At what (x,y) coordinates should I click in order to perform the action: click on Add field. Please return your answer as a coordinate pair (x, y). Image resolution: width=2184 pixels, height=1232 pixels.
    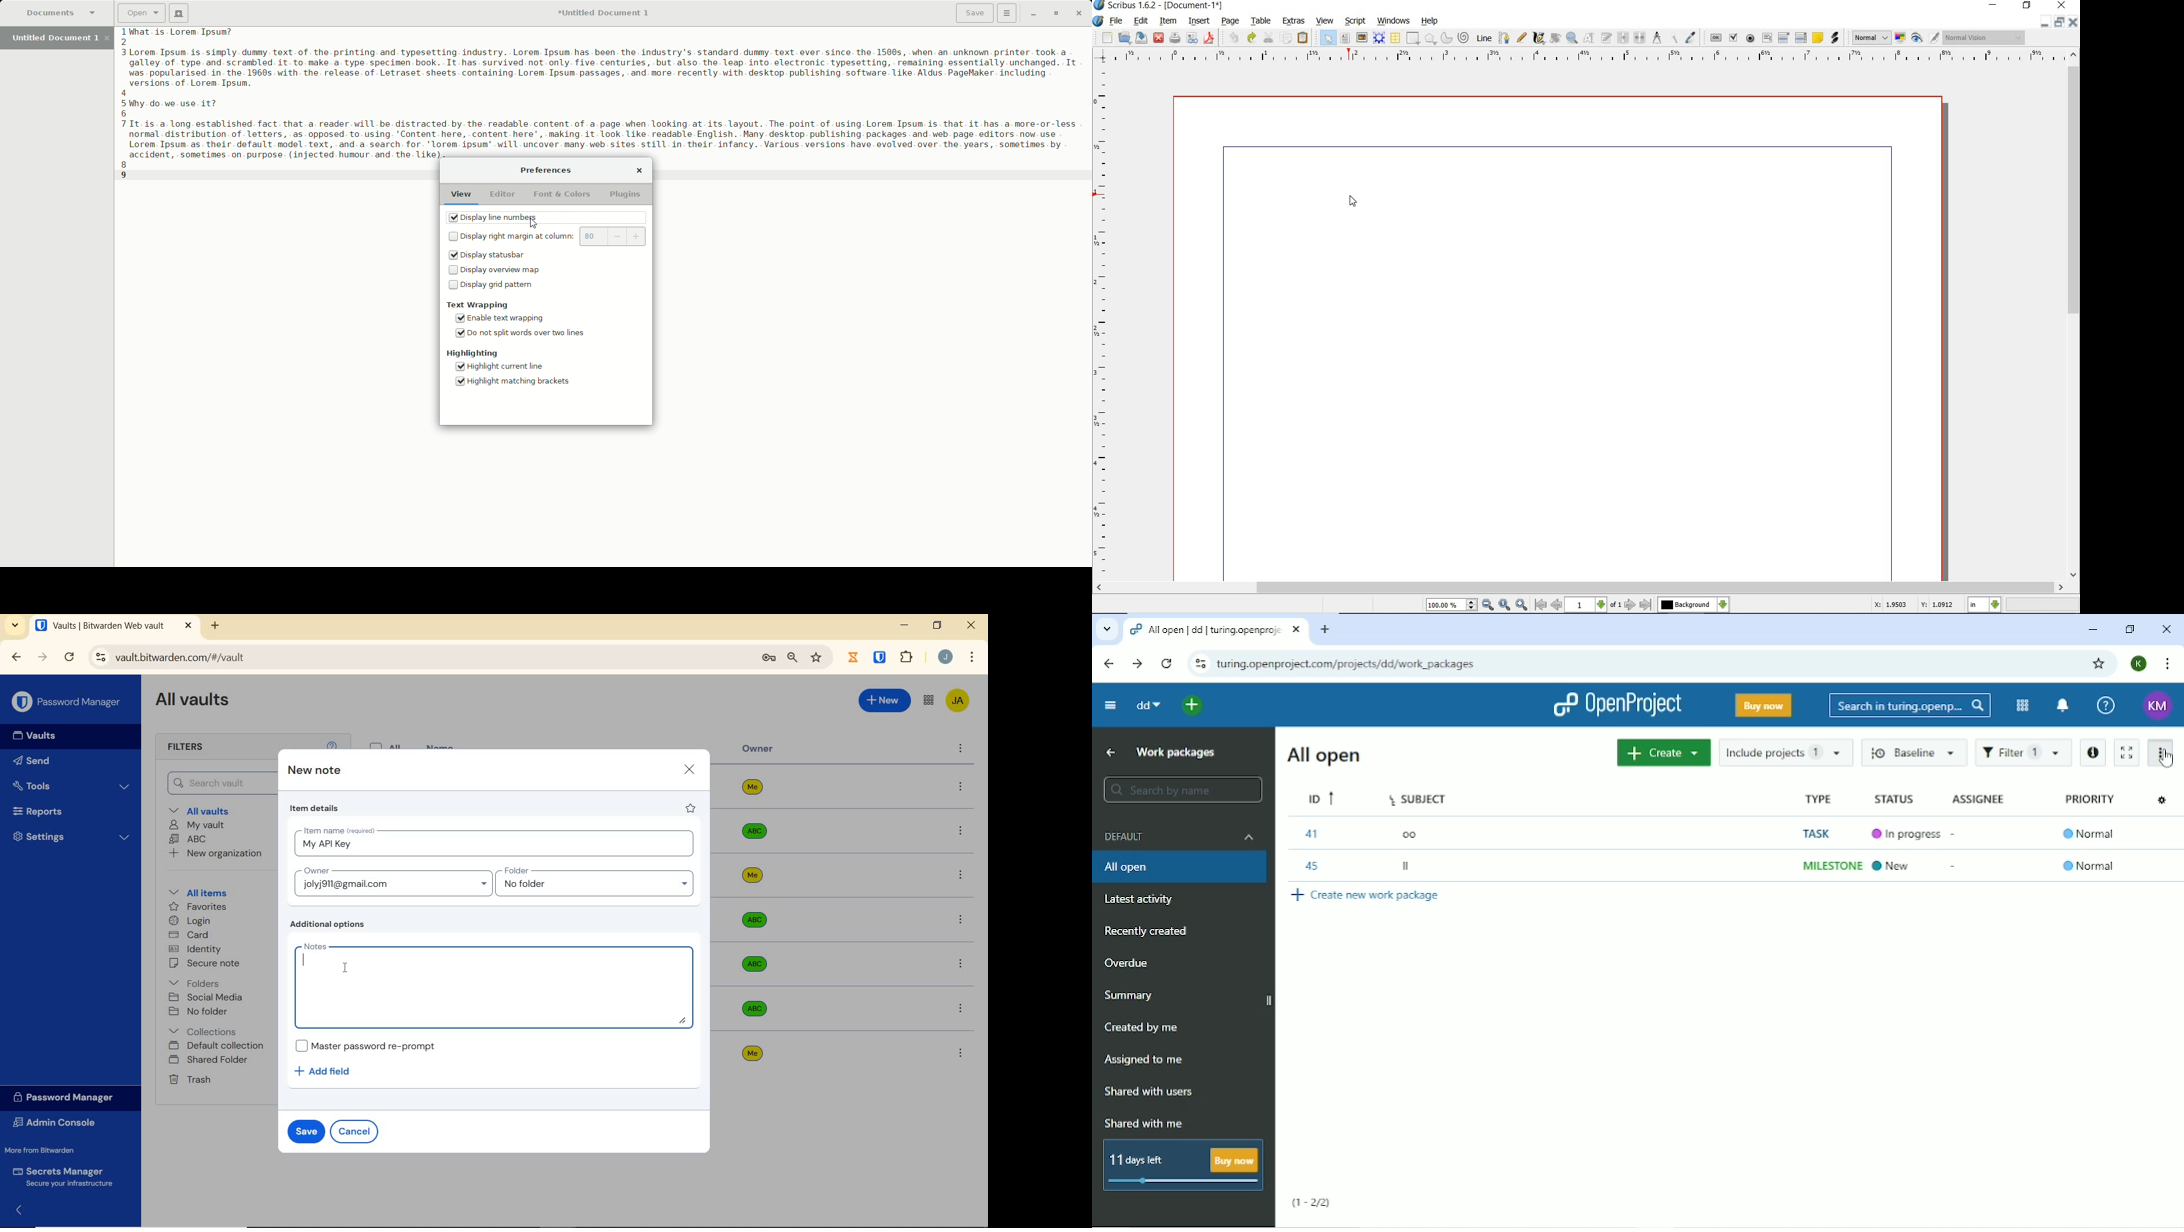
    Looking at the image, I should click on (328, 1071).